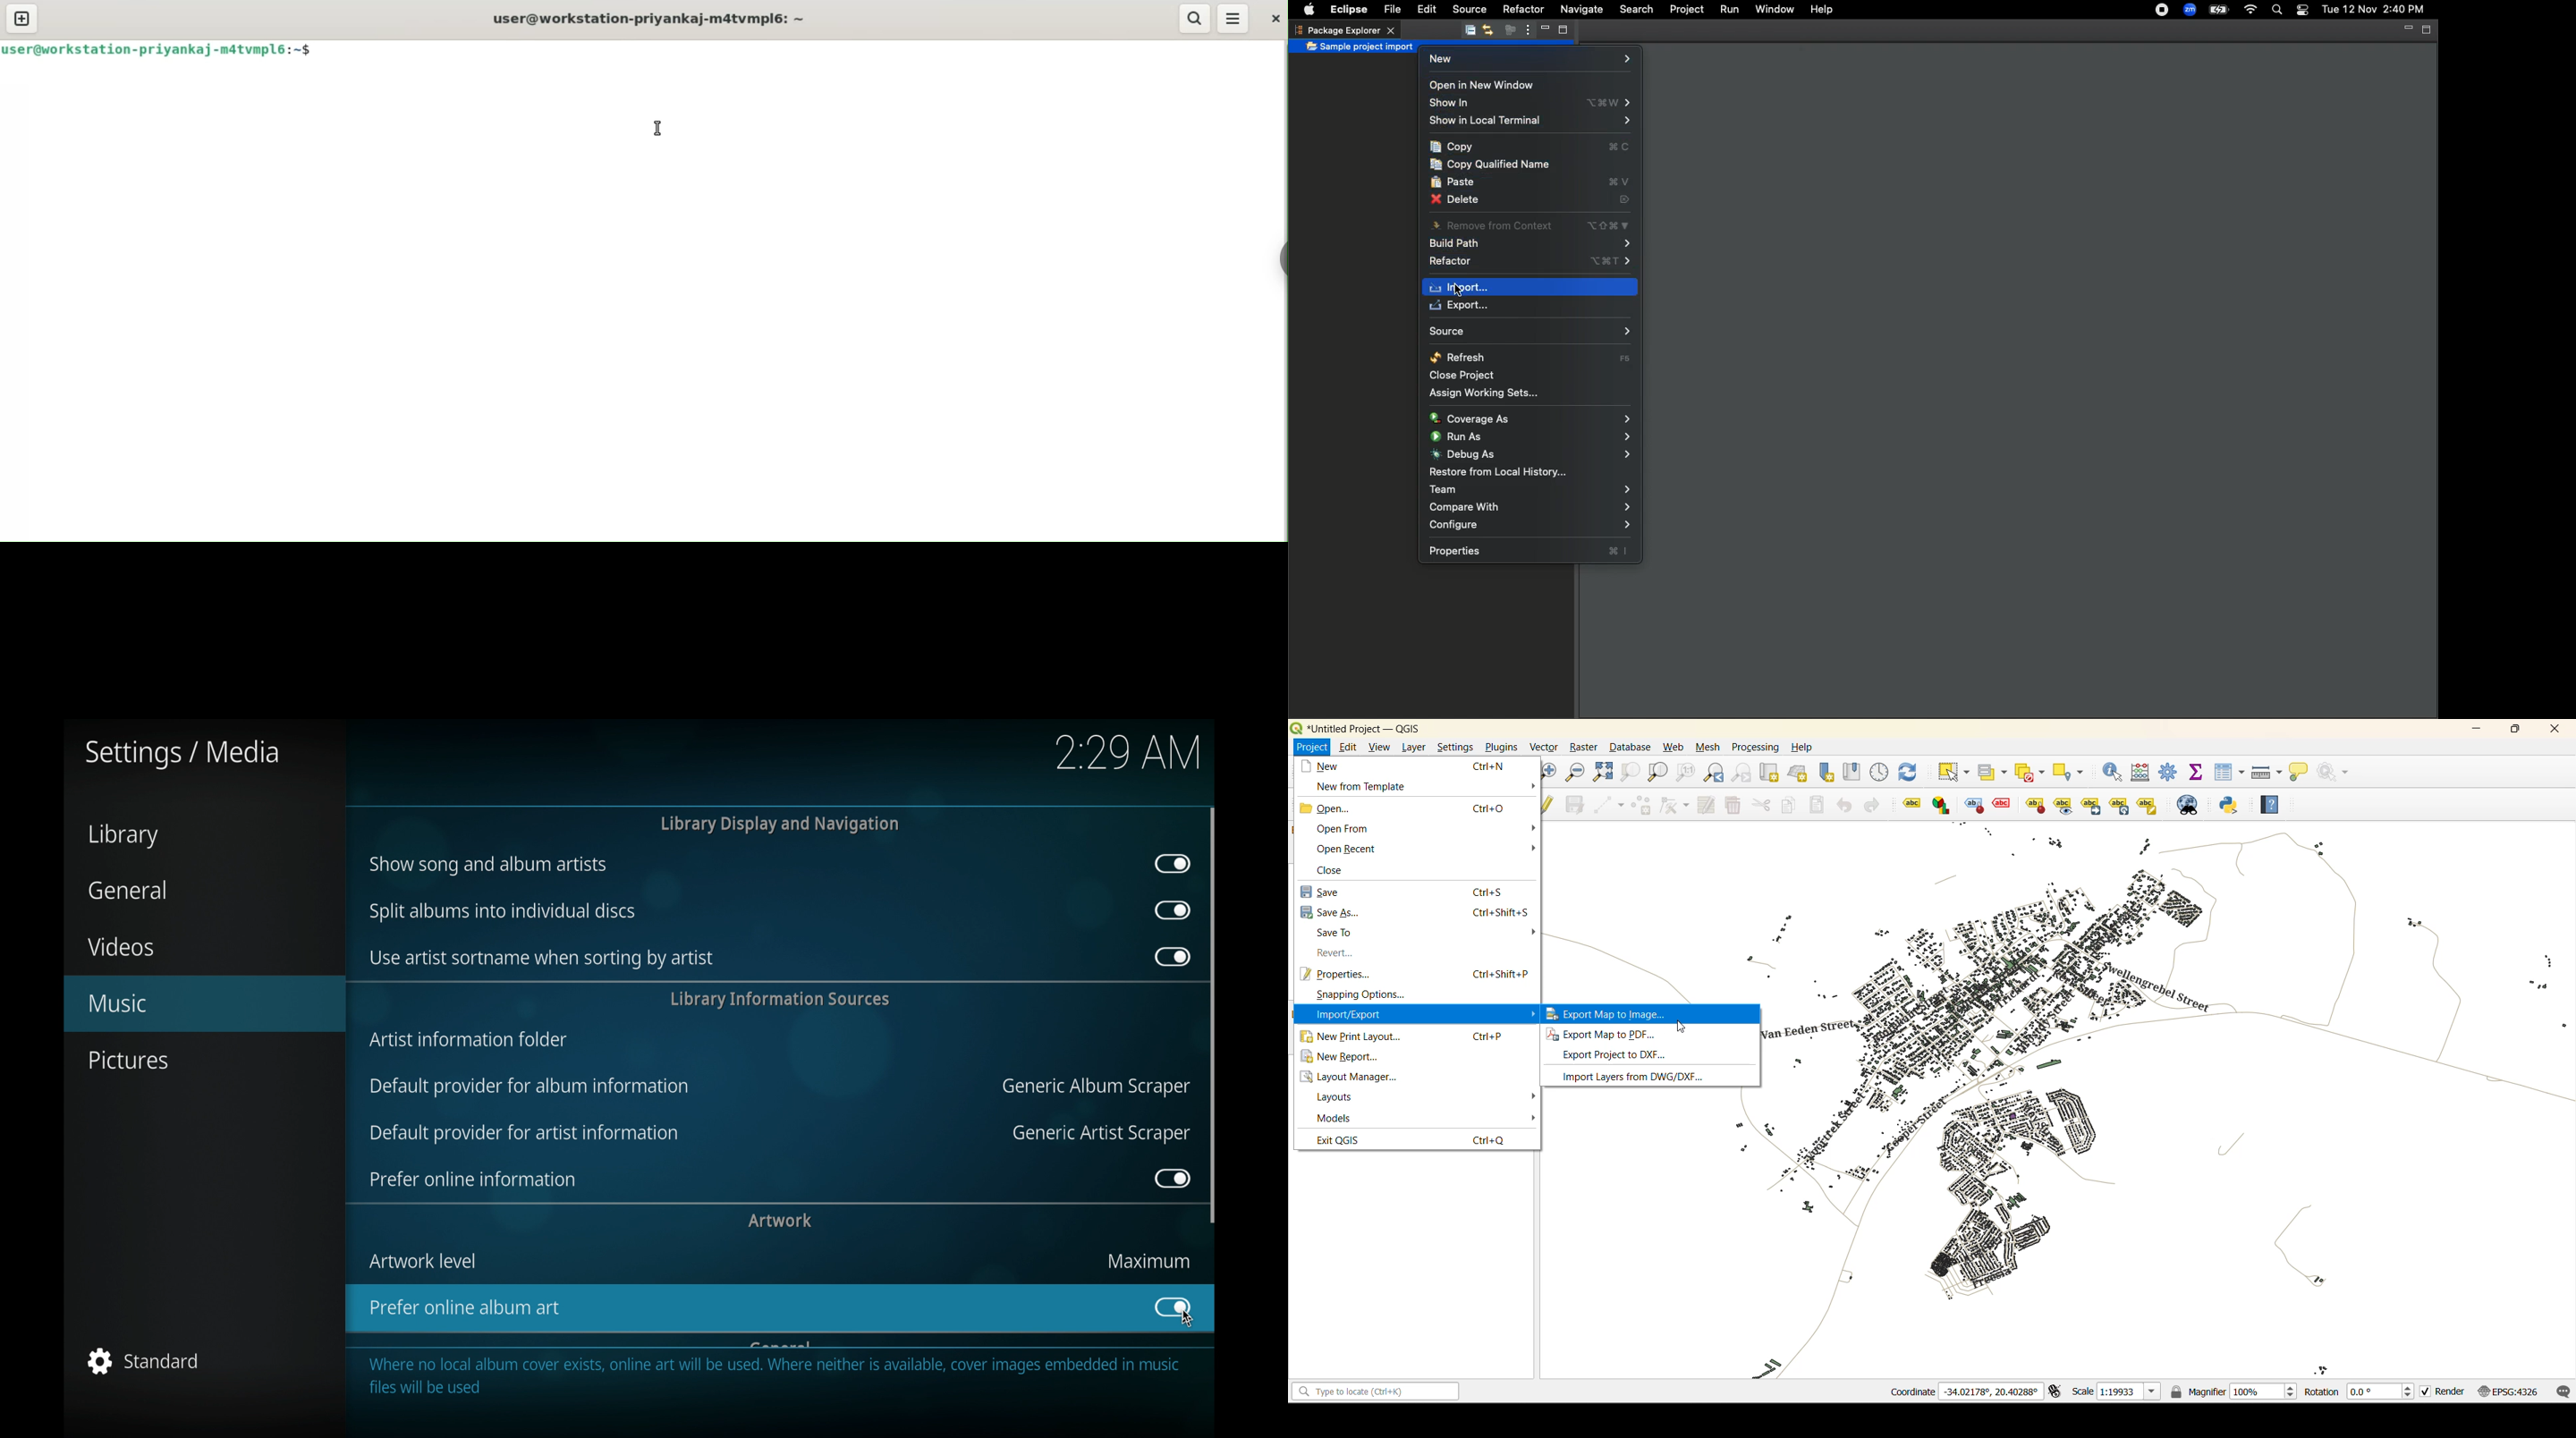 The height and width of the screenshot is (1456, 2576). What do you see at coordinates (123, 947) in the screenshot?
I see `videos` at bounding box center [123, 947].